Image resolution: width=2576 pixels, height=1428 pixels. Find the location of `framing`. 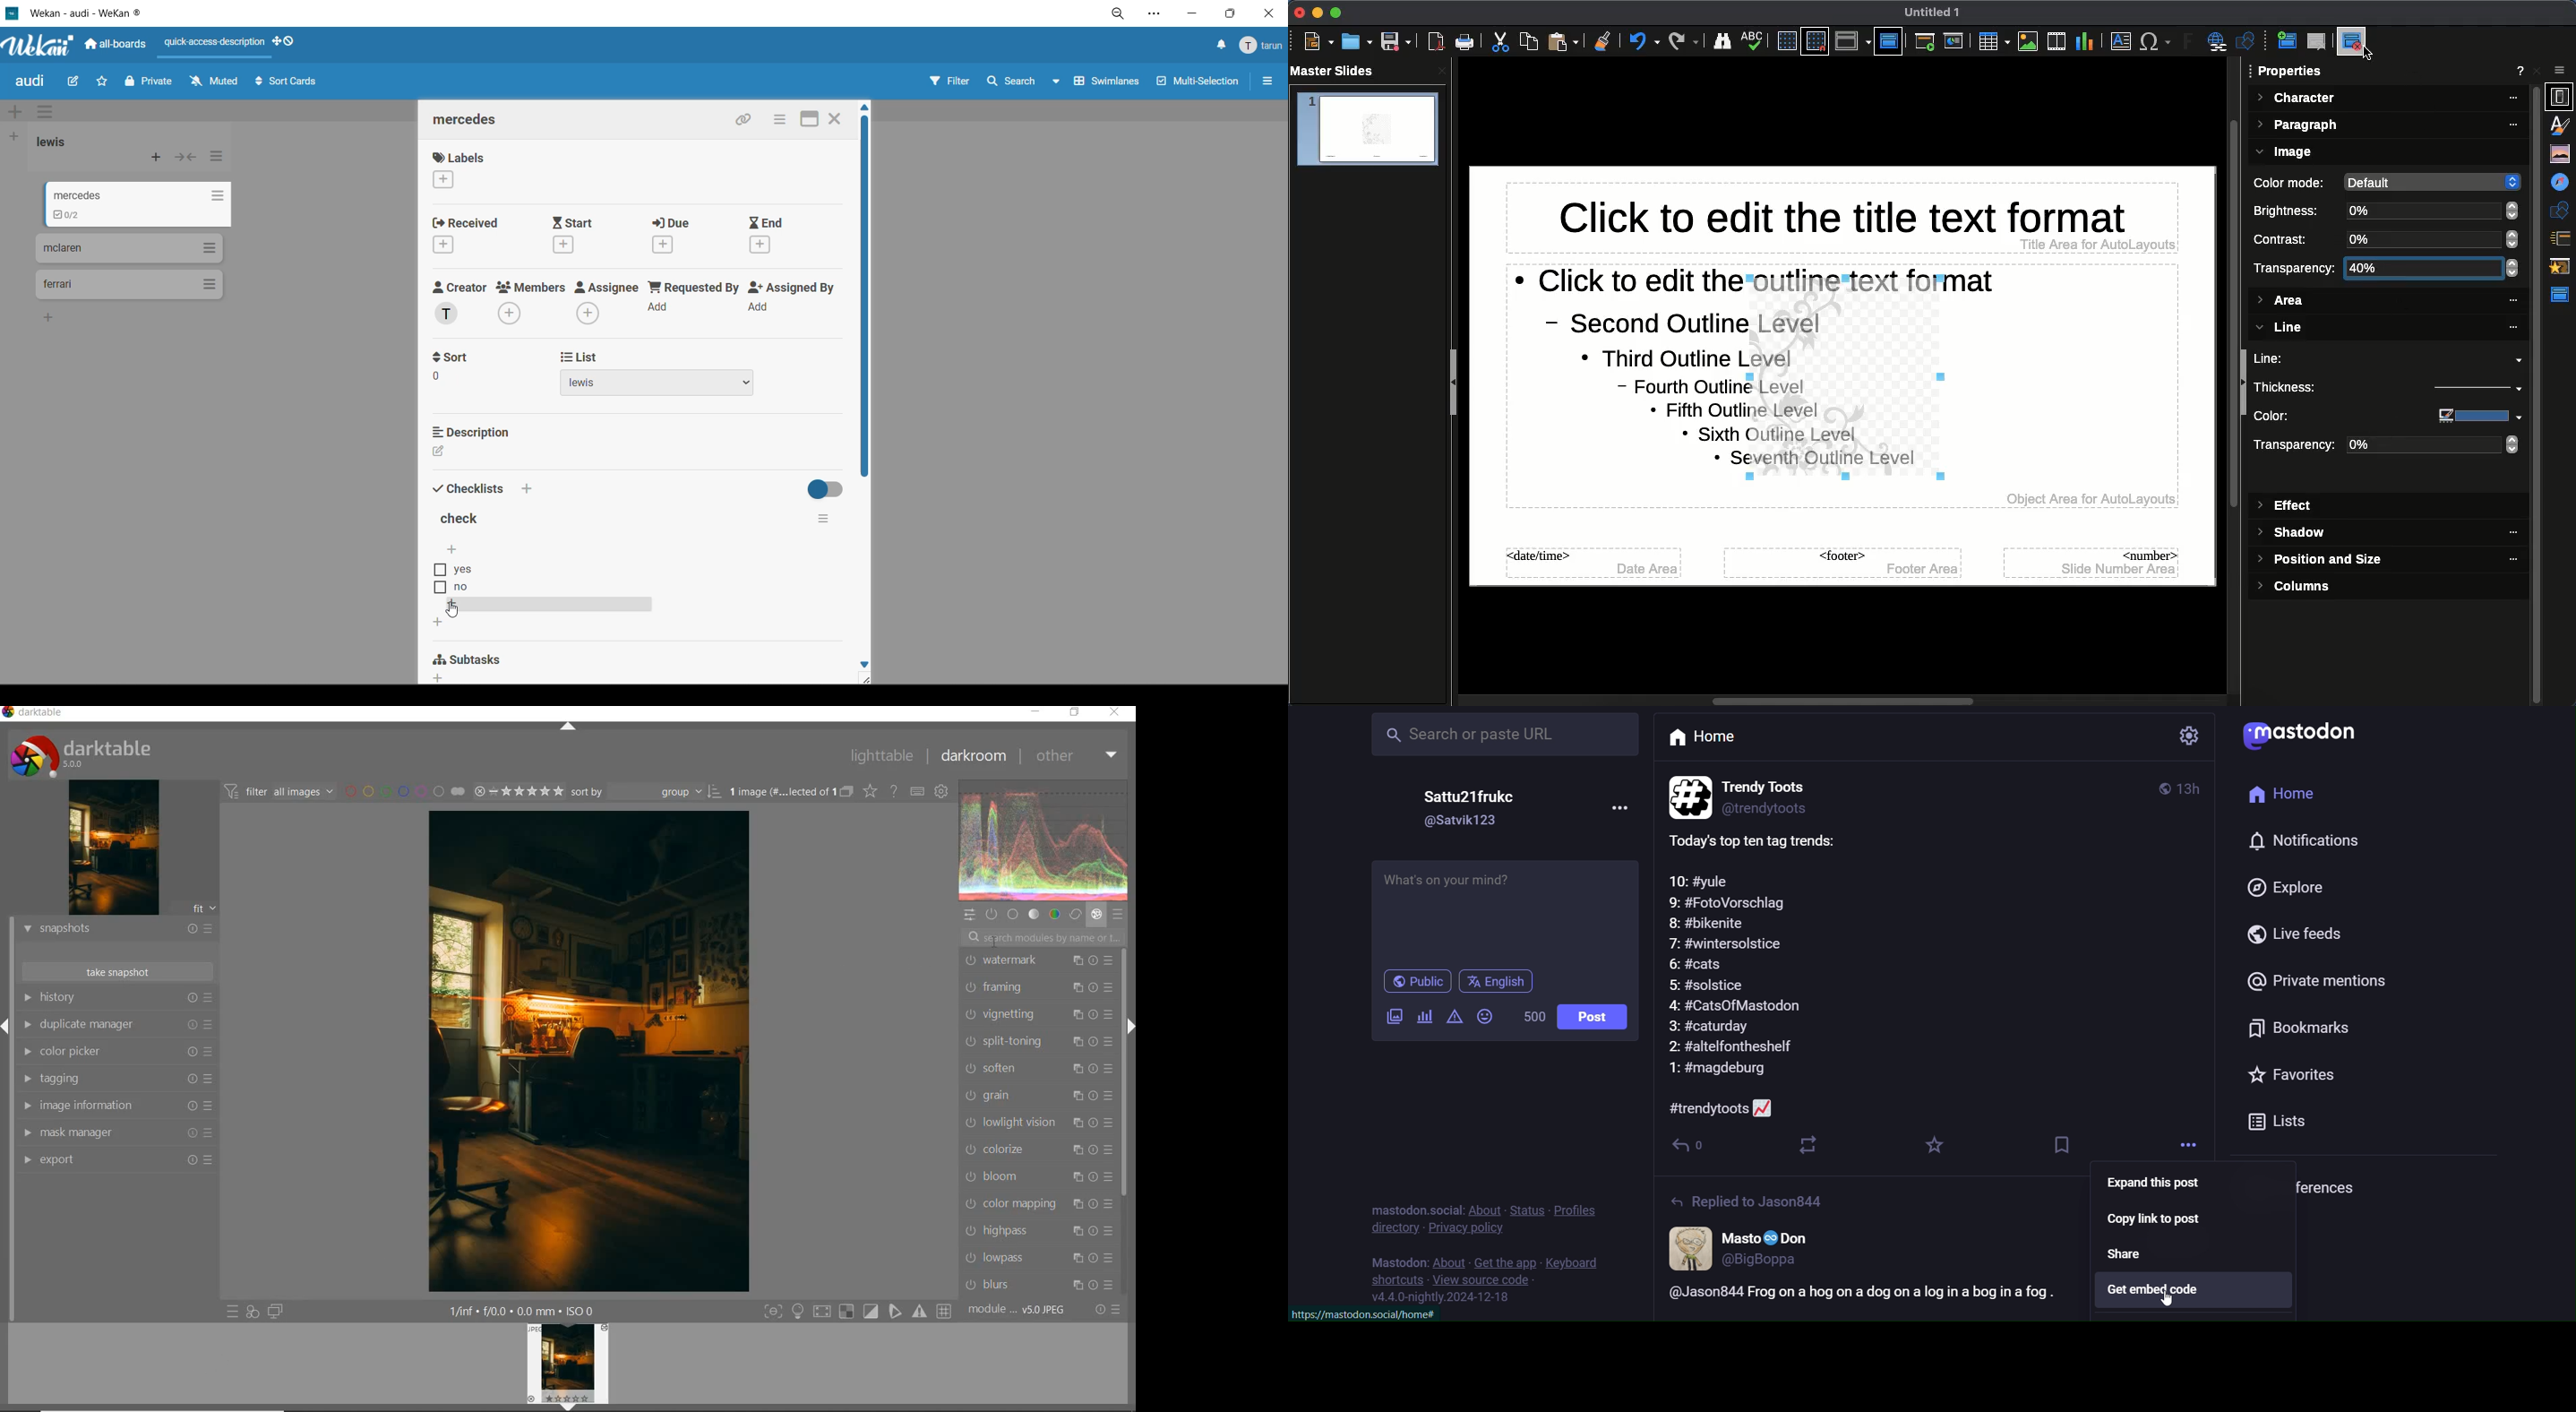

framing is located at coordinates (1038, 989).